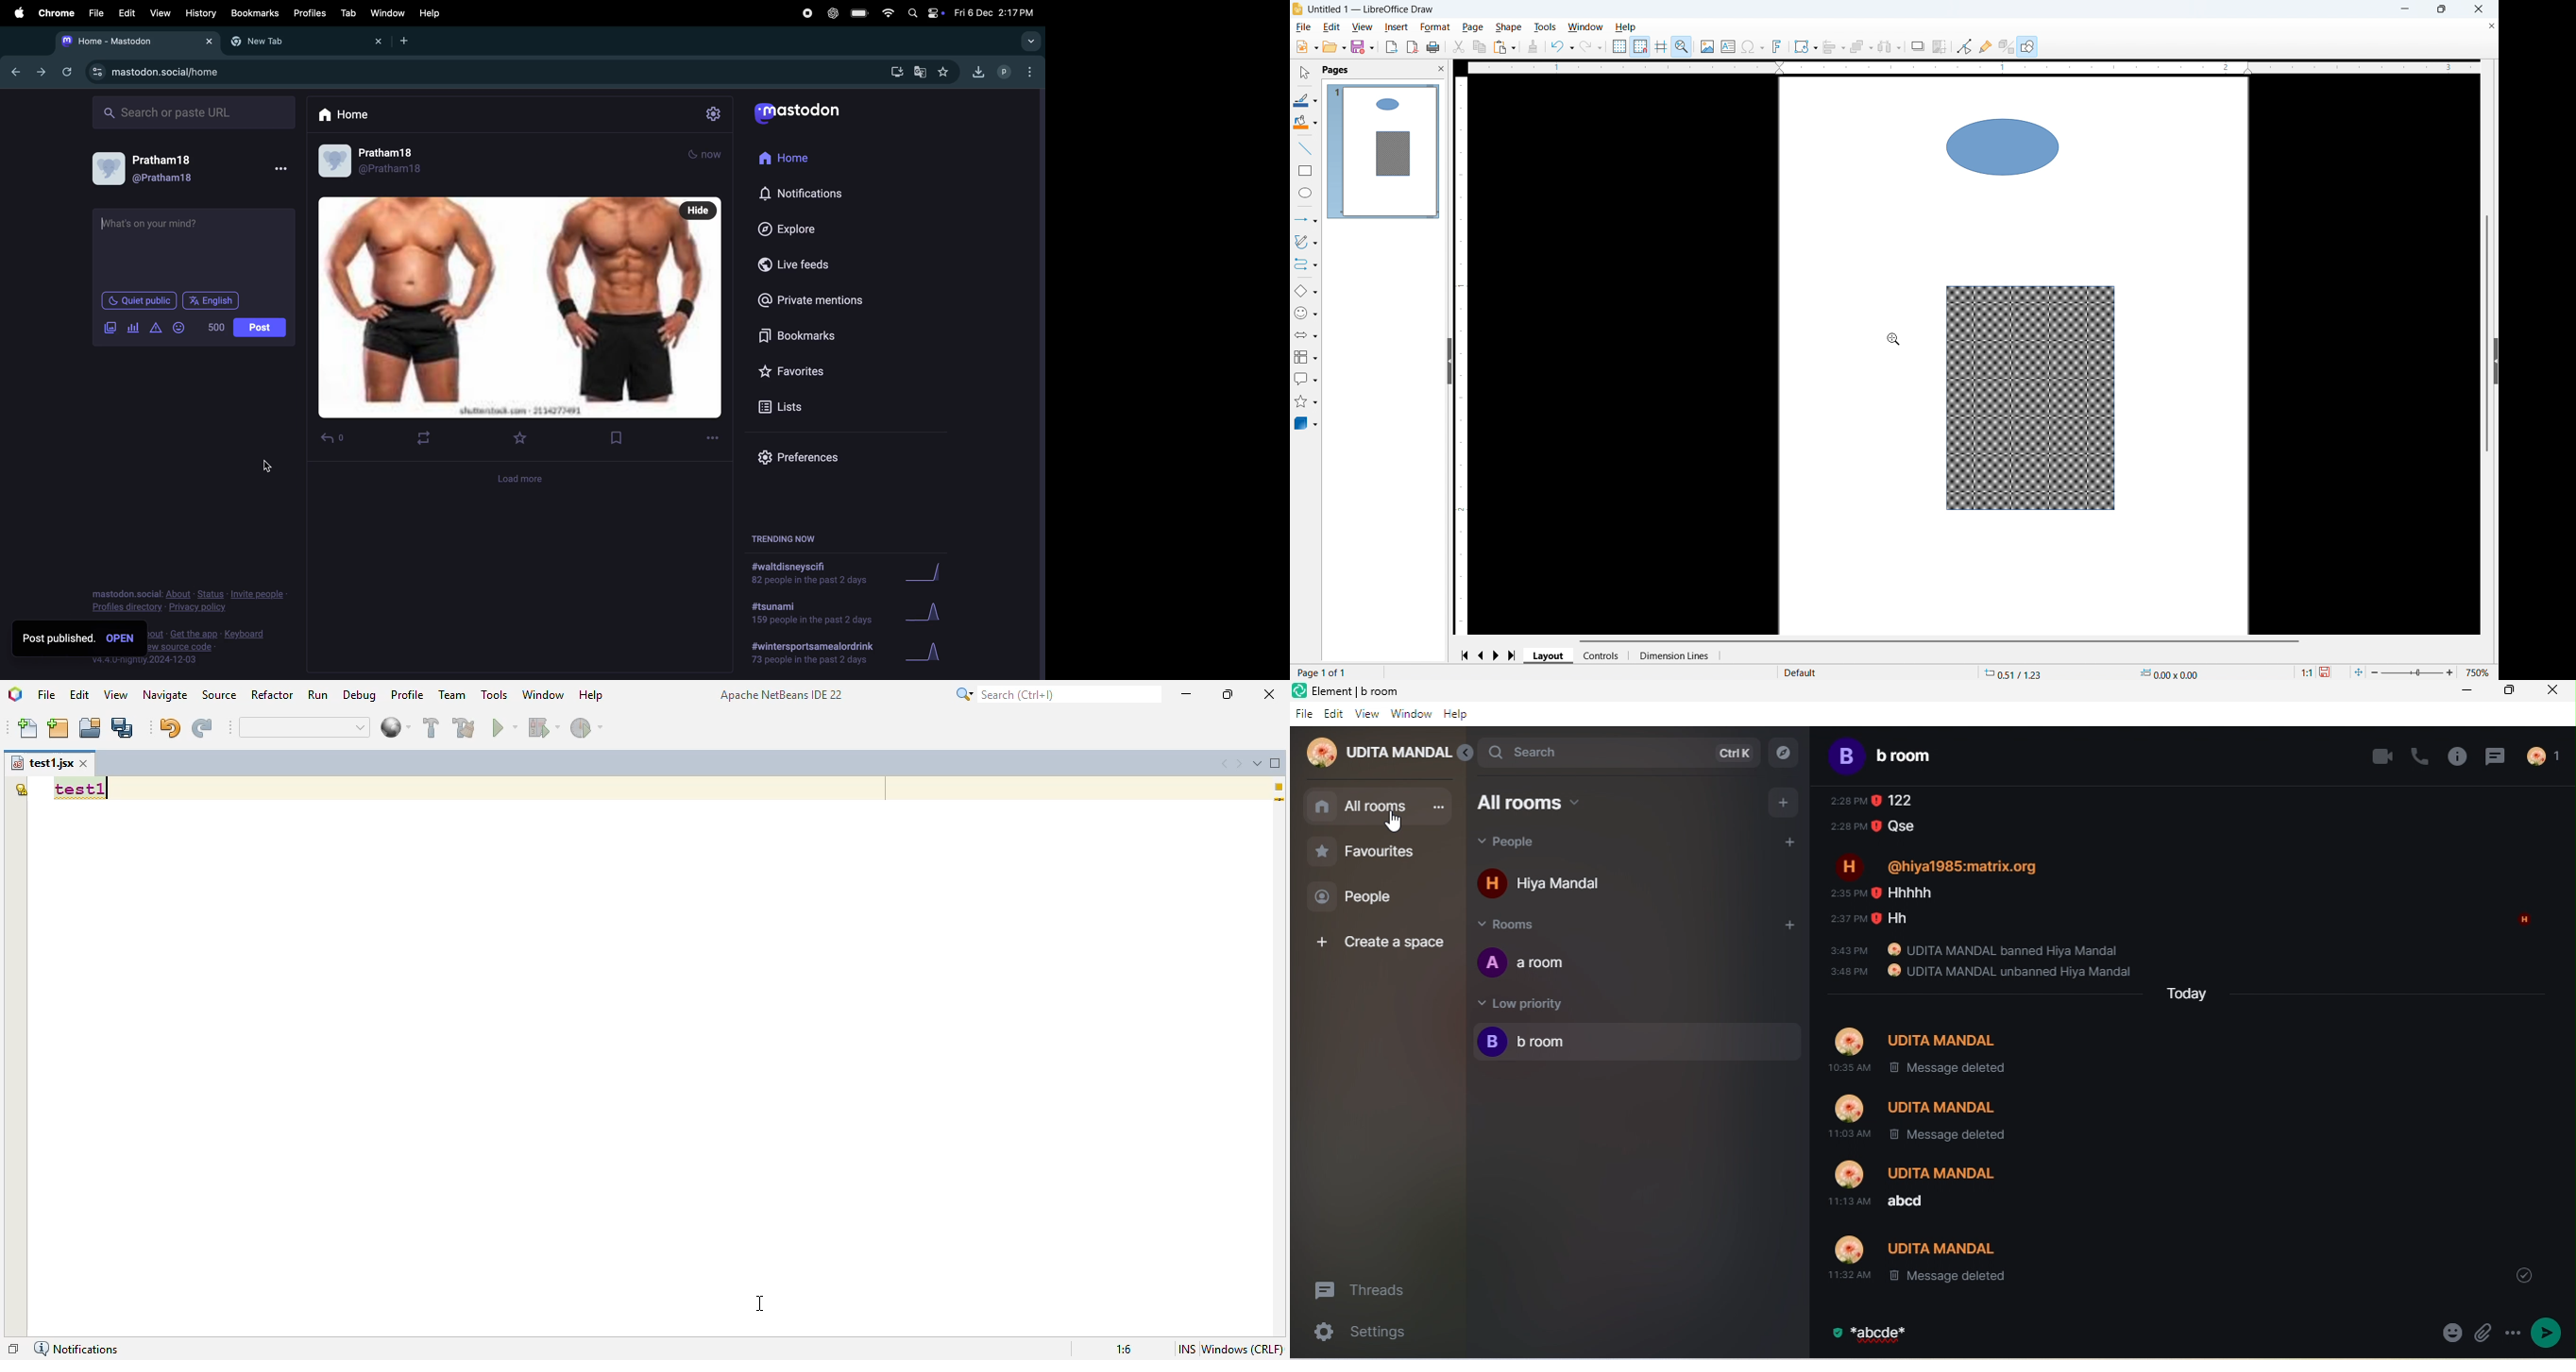  I want to click on Background colour , so click(1305, 122).